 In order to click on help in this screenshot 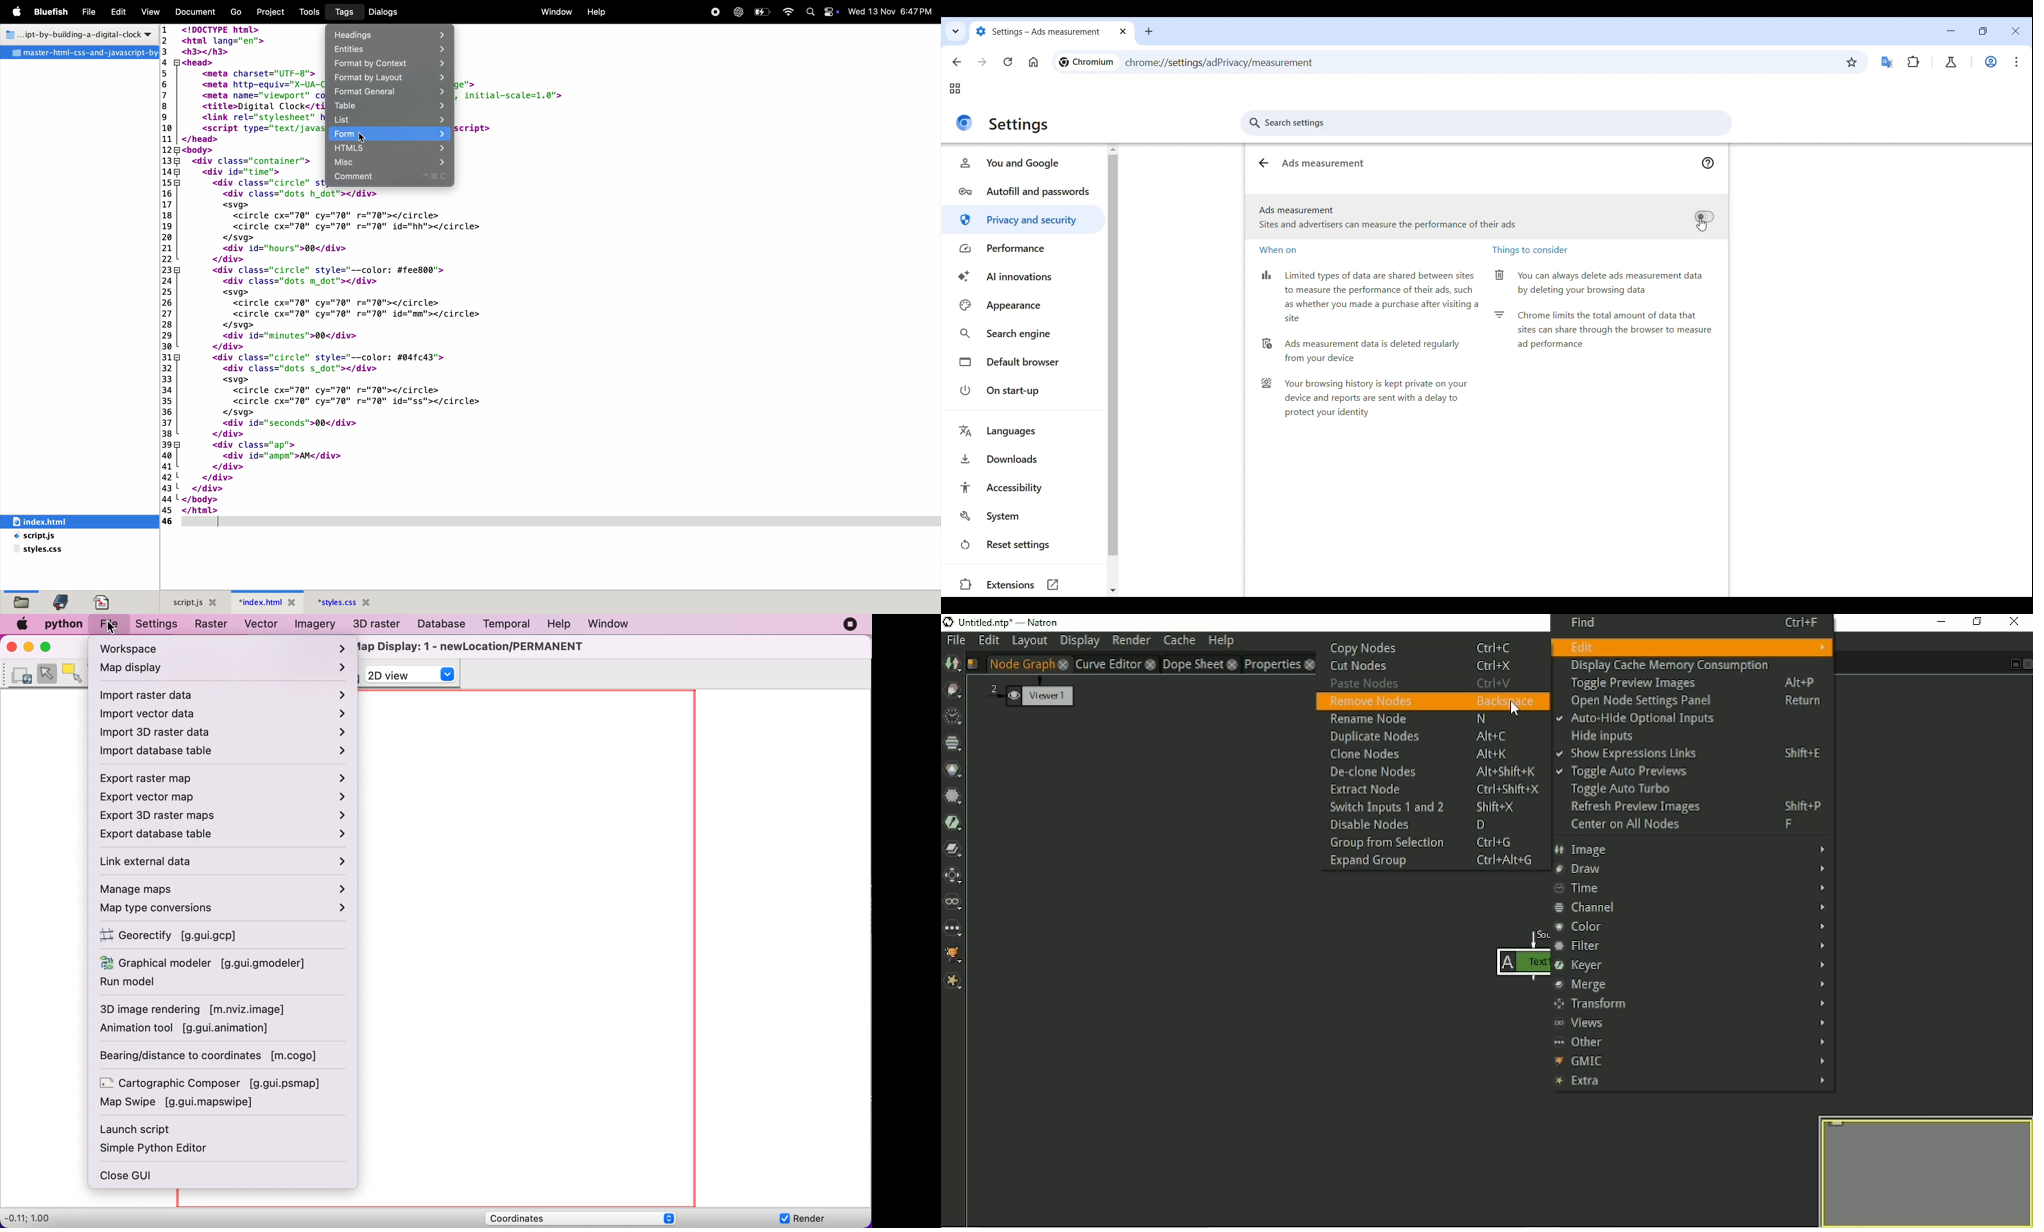, I will do `click(1707, 162)`.